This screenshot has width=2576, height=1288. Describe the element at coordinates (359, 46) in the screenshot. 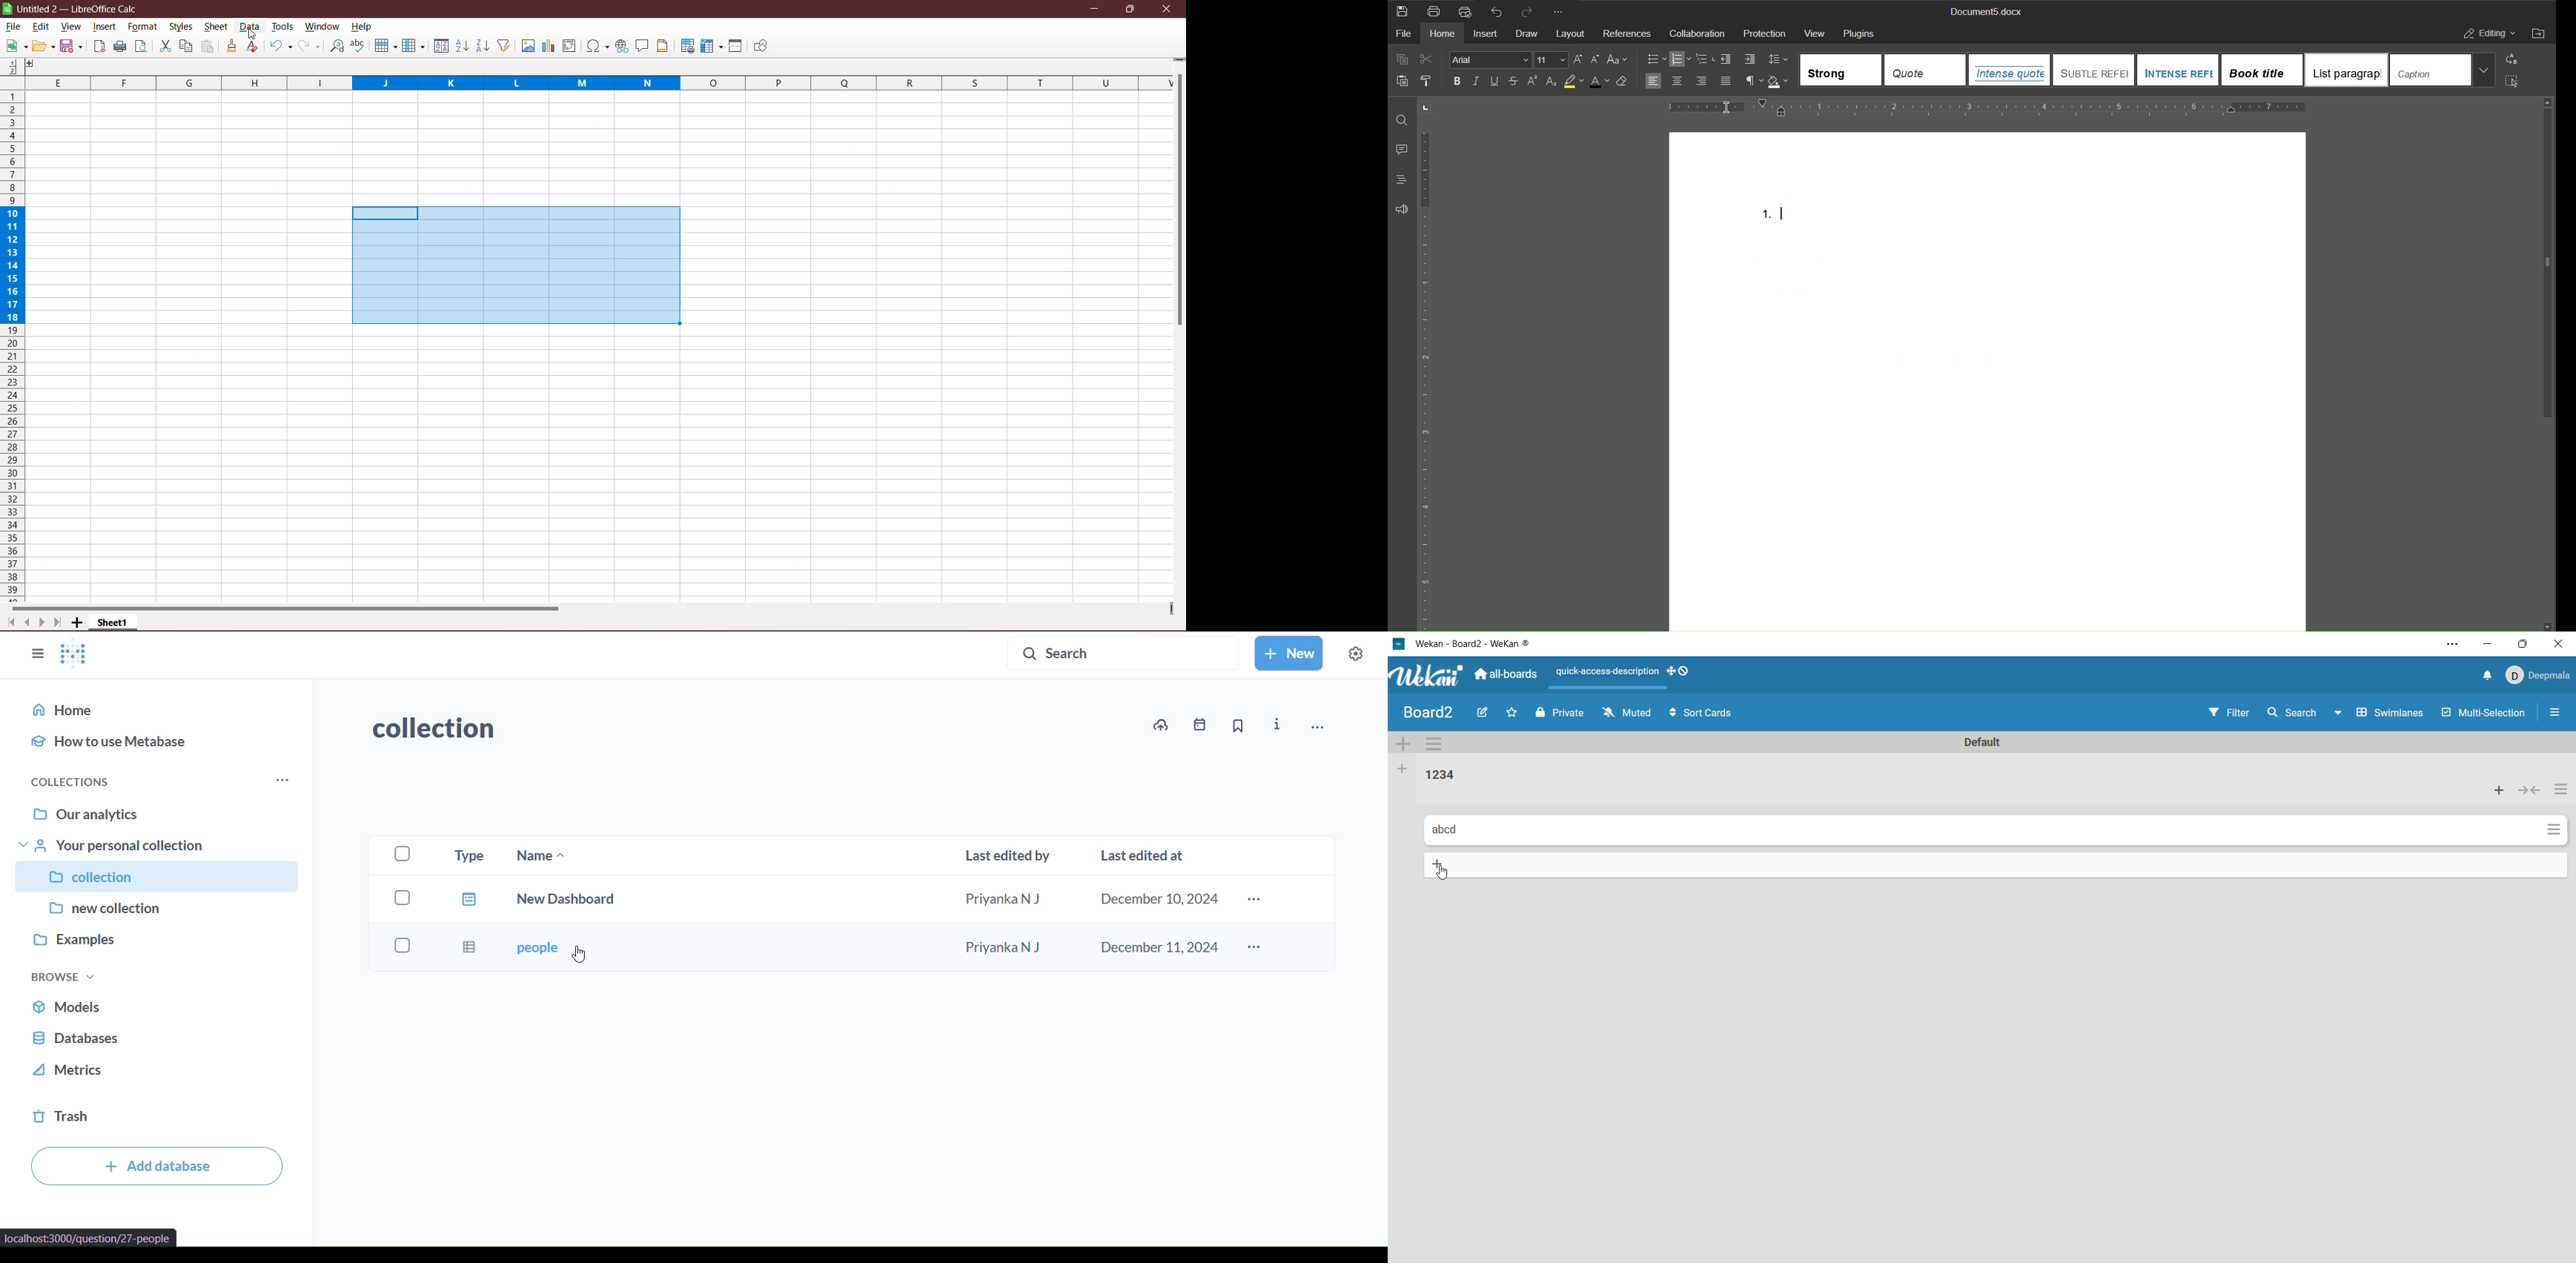

I see `Spelling` at that location.